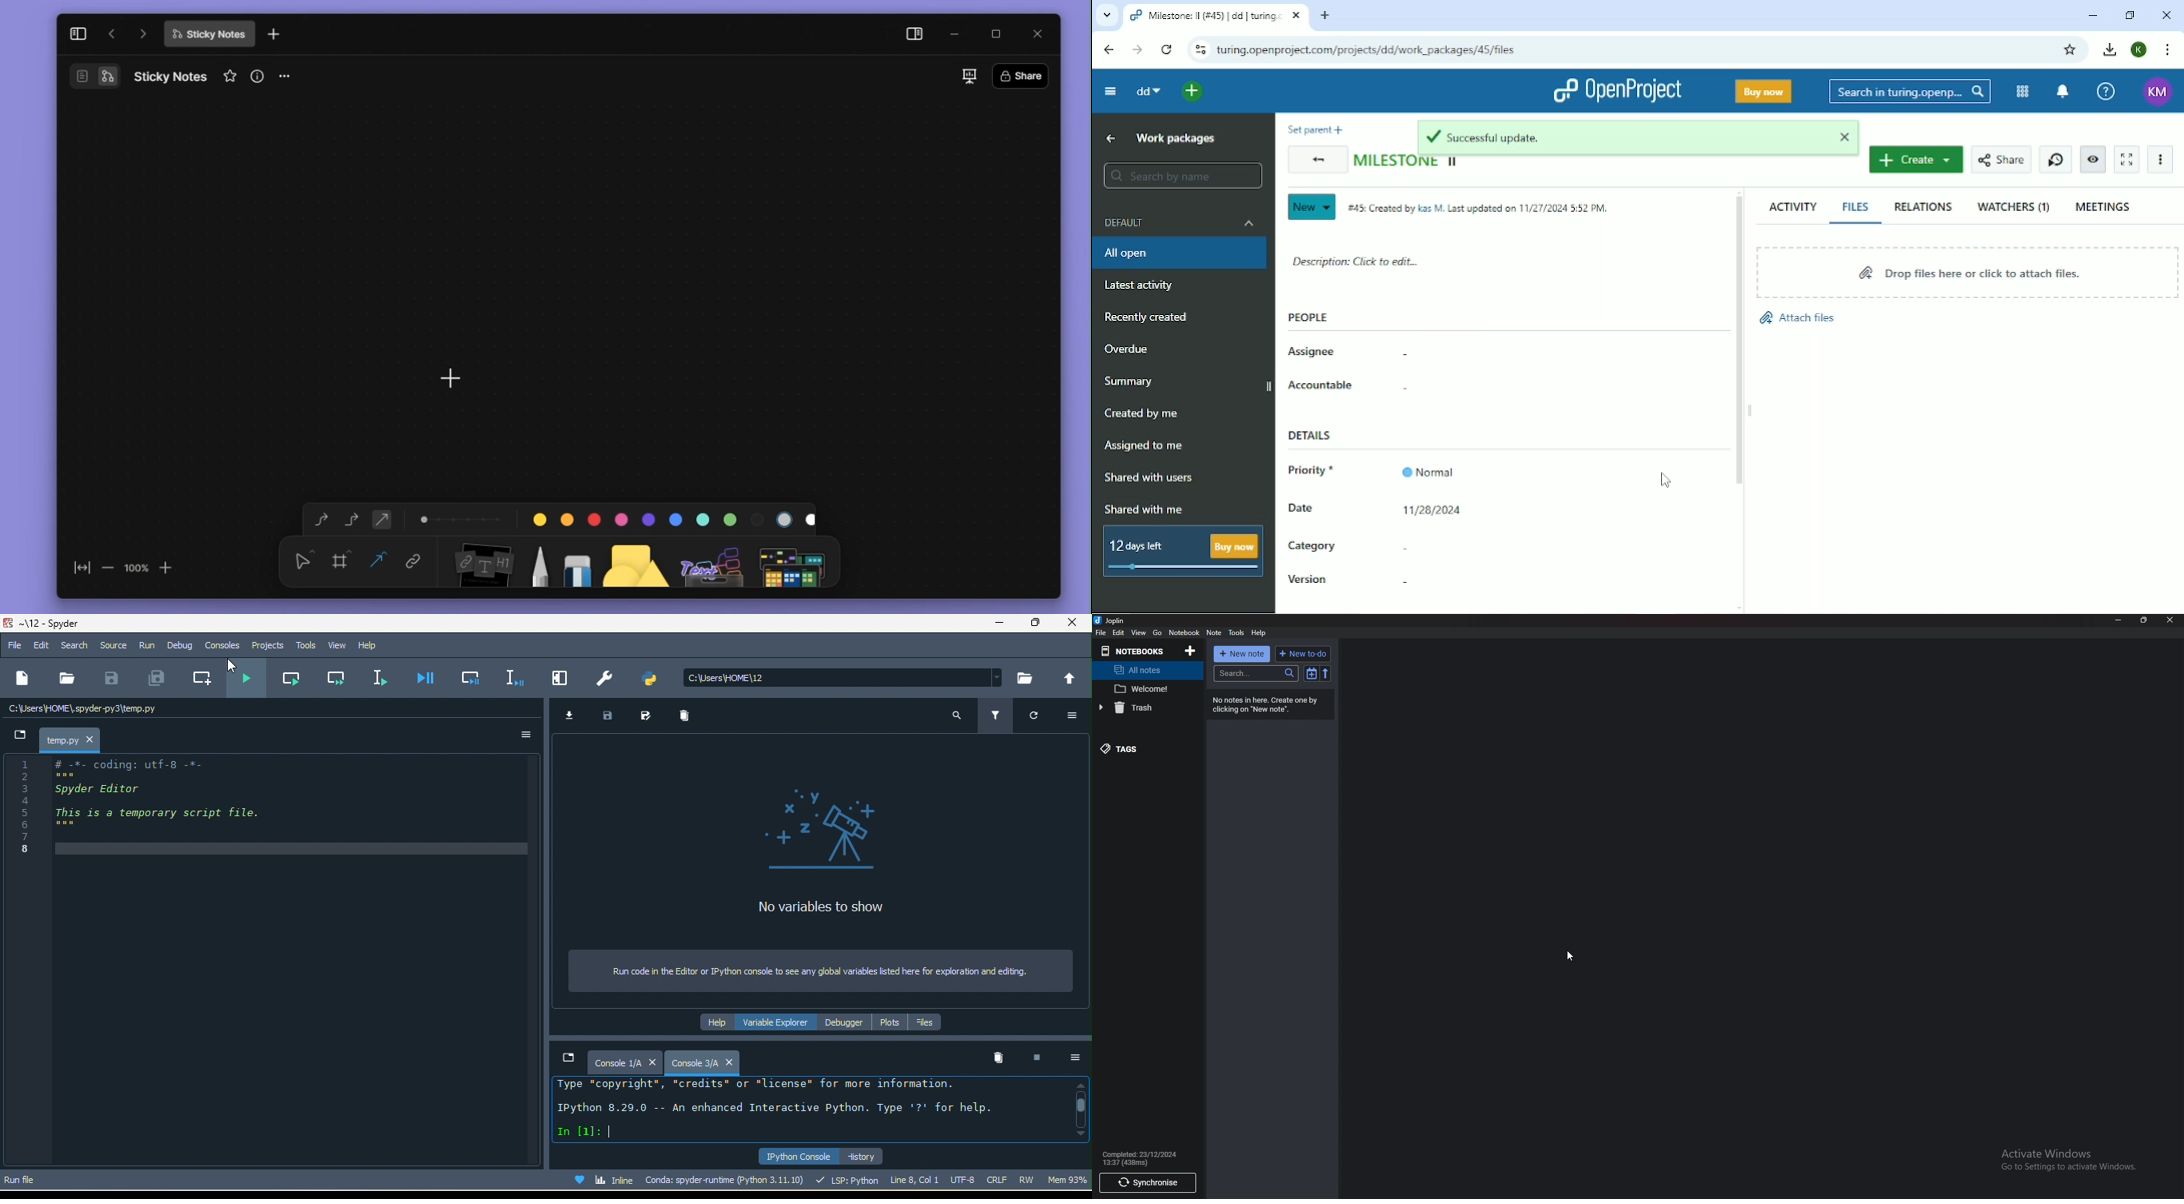  What do you see at coordinates (608, 679) in the screenshot?
I see `preference` at bounding box center [608, 679].